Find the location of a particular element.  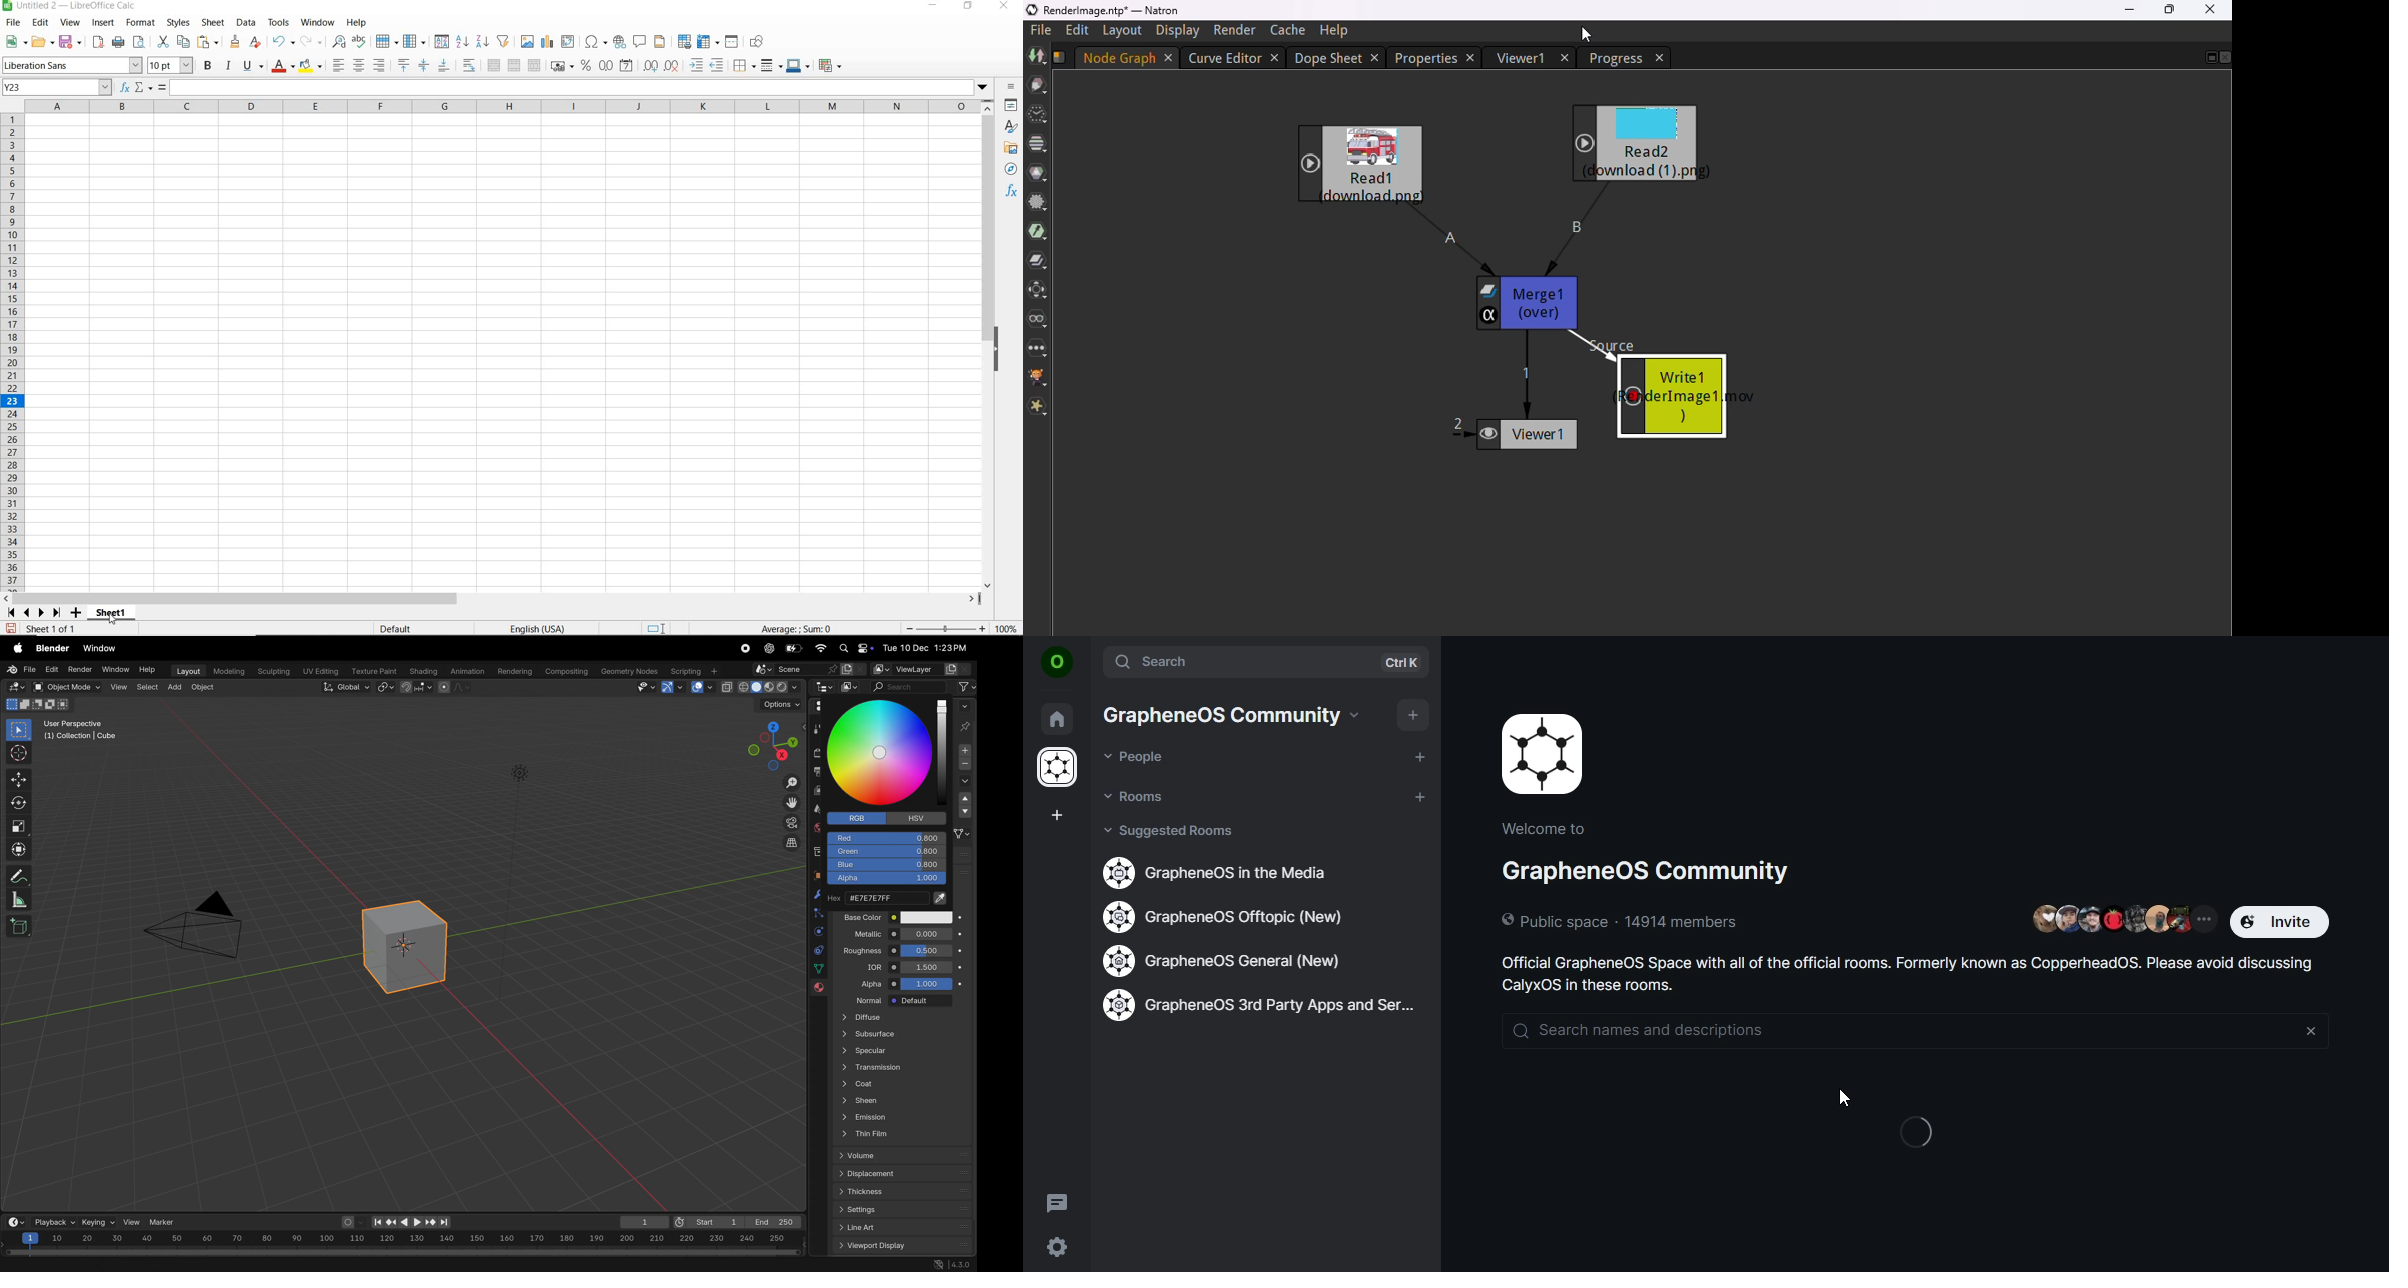

SROLLBAR is located at coordinates (493, 599).